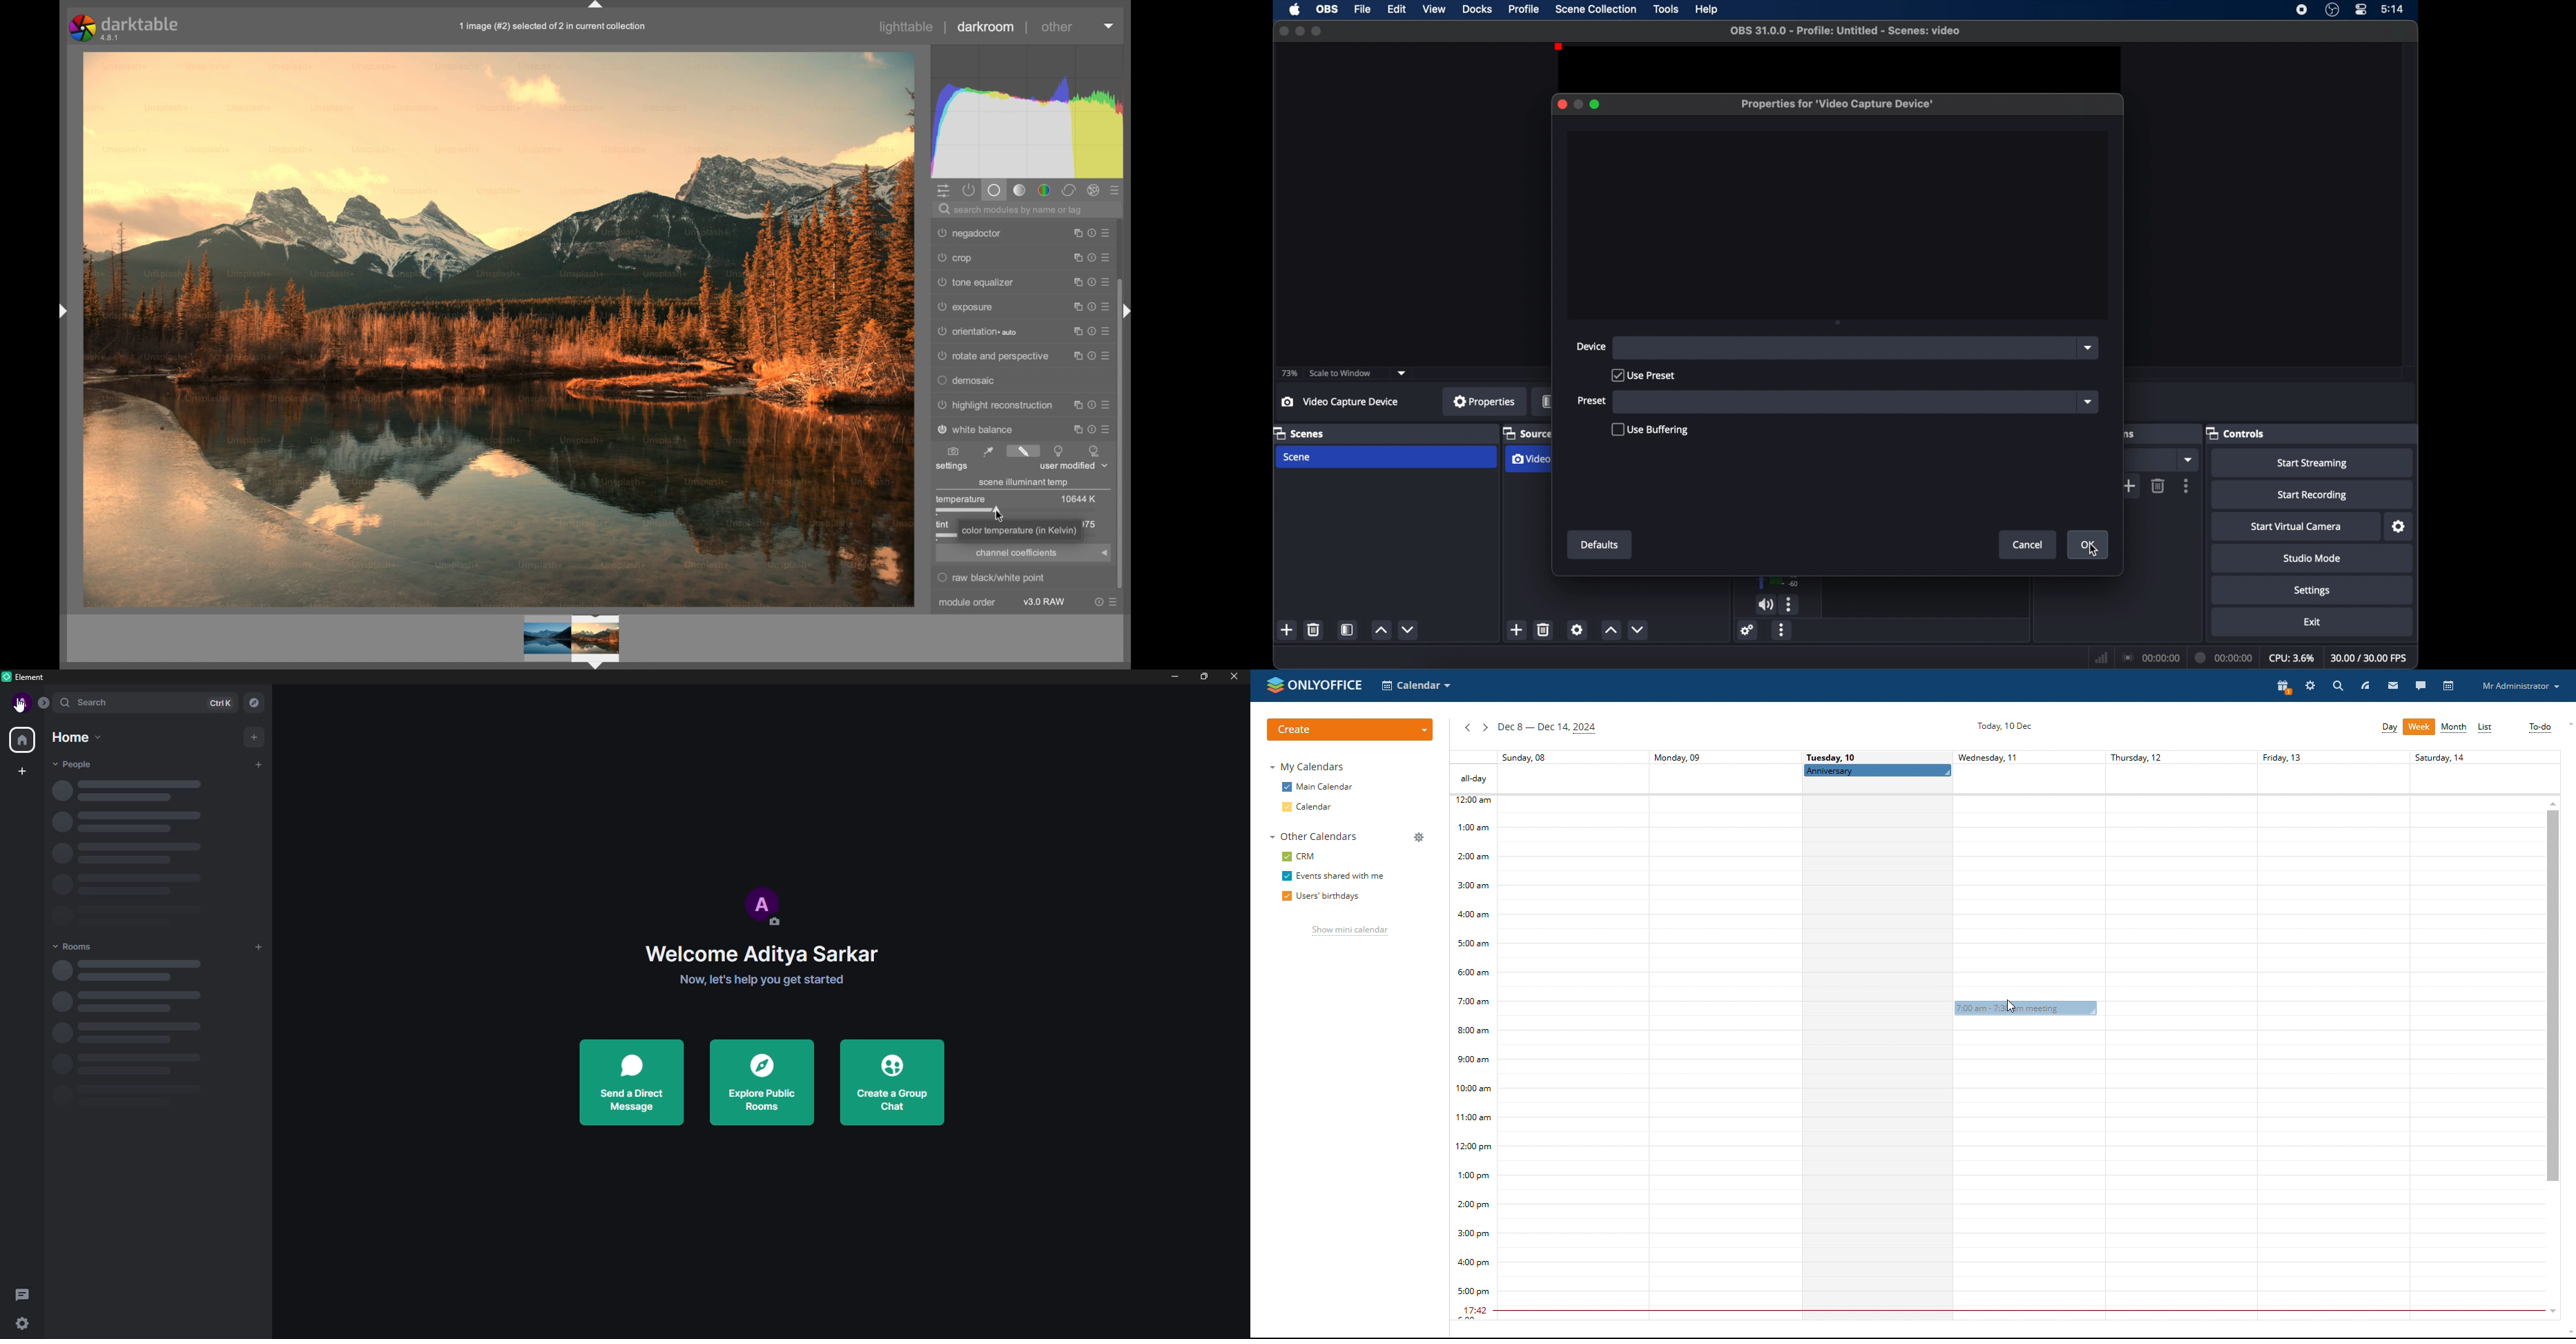  I want to click on tools, so click(1666, 8).